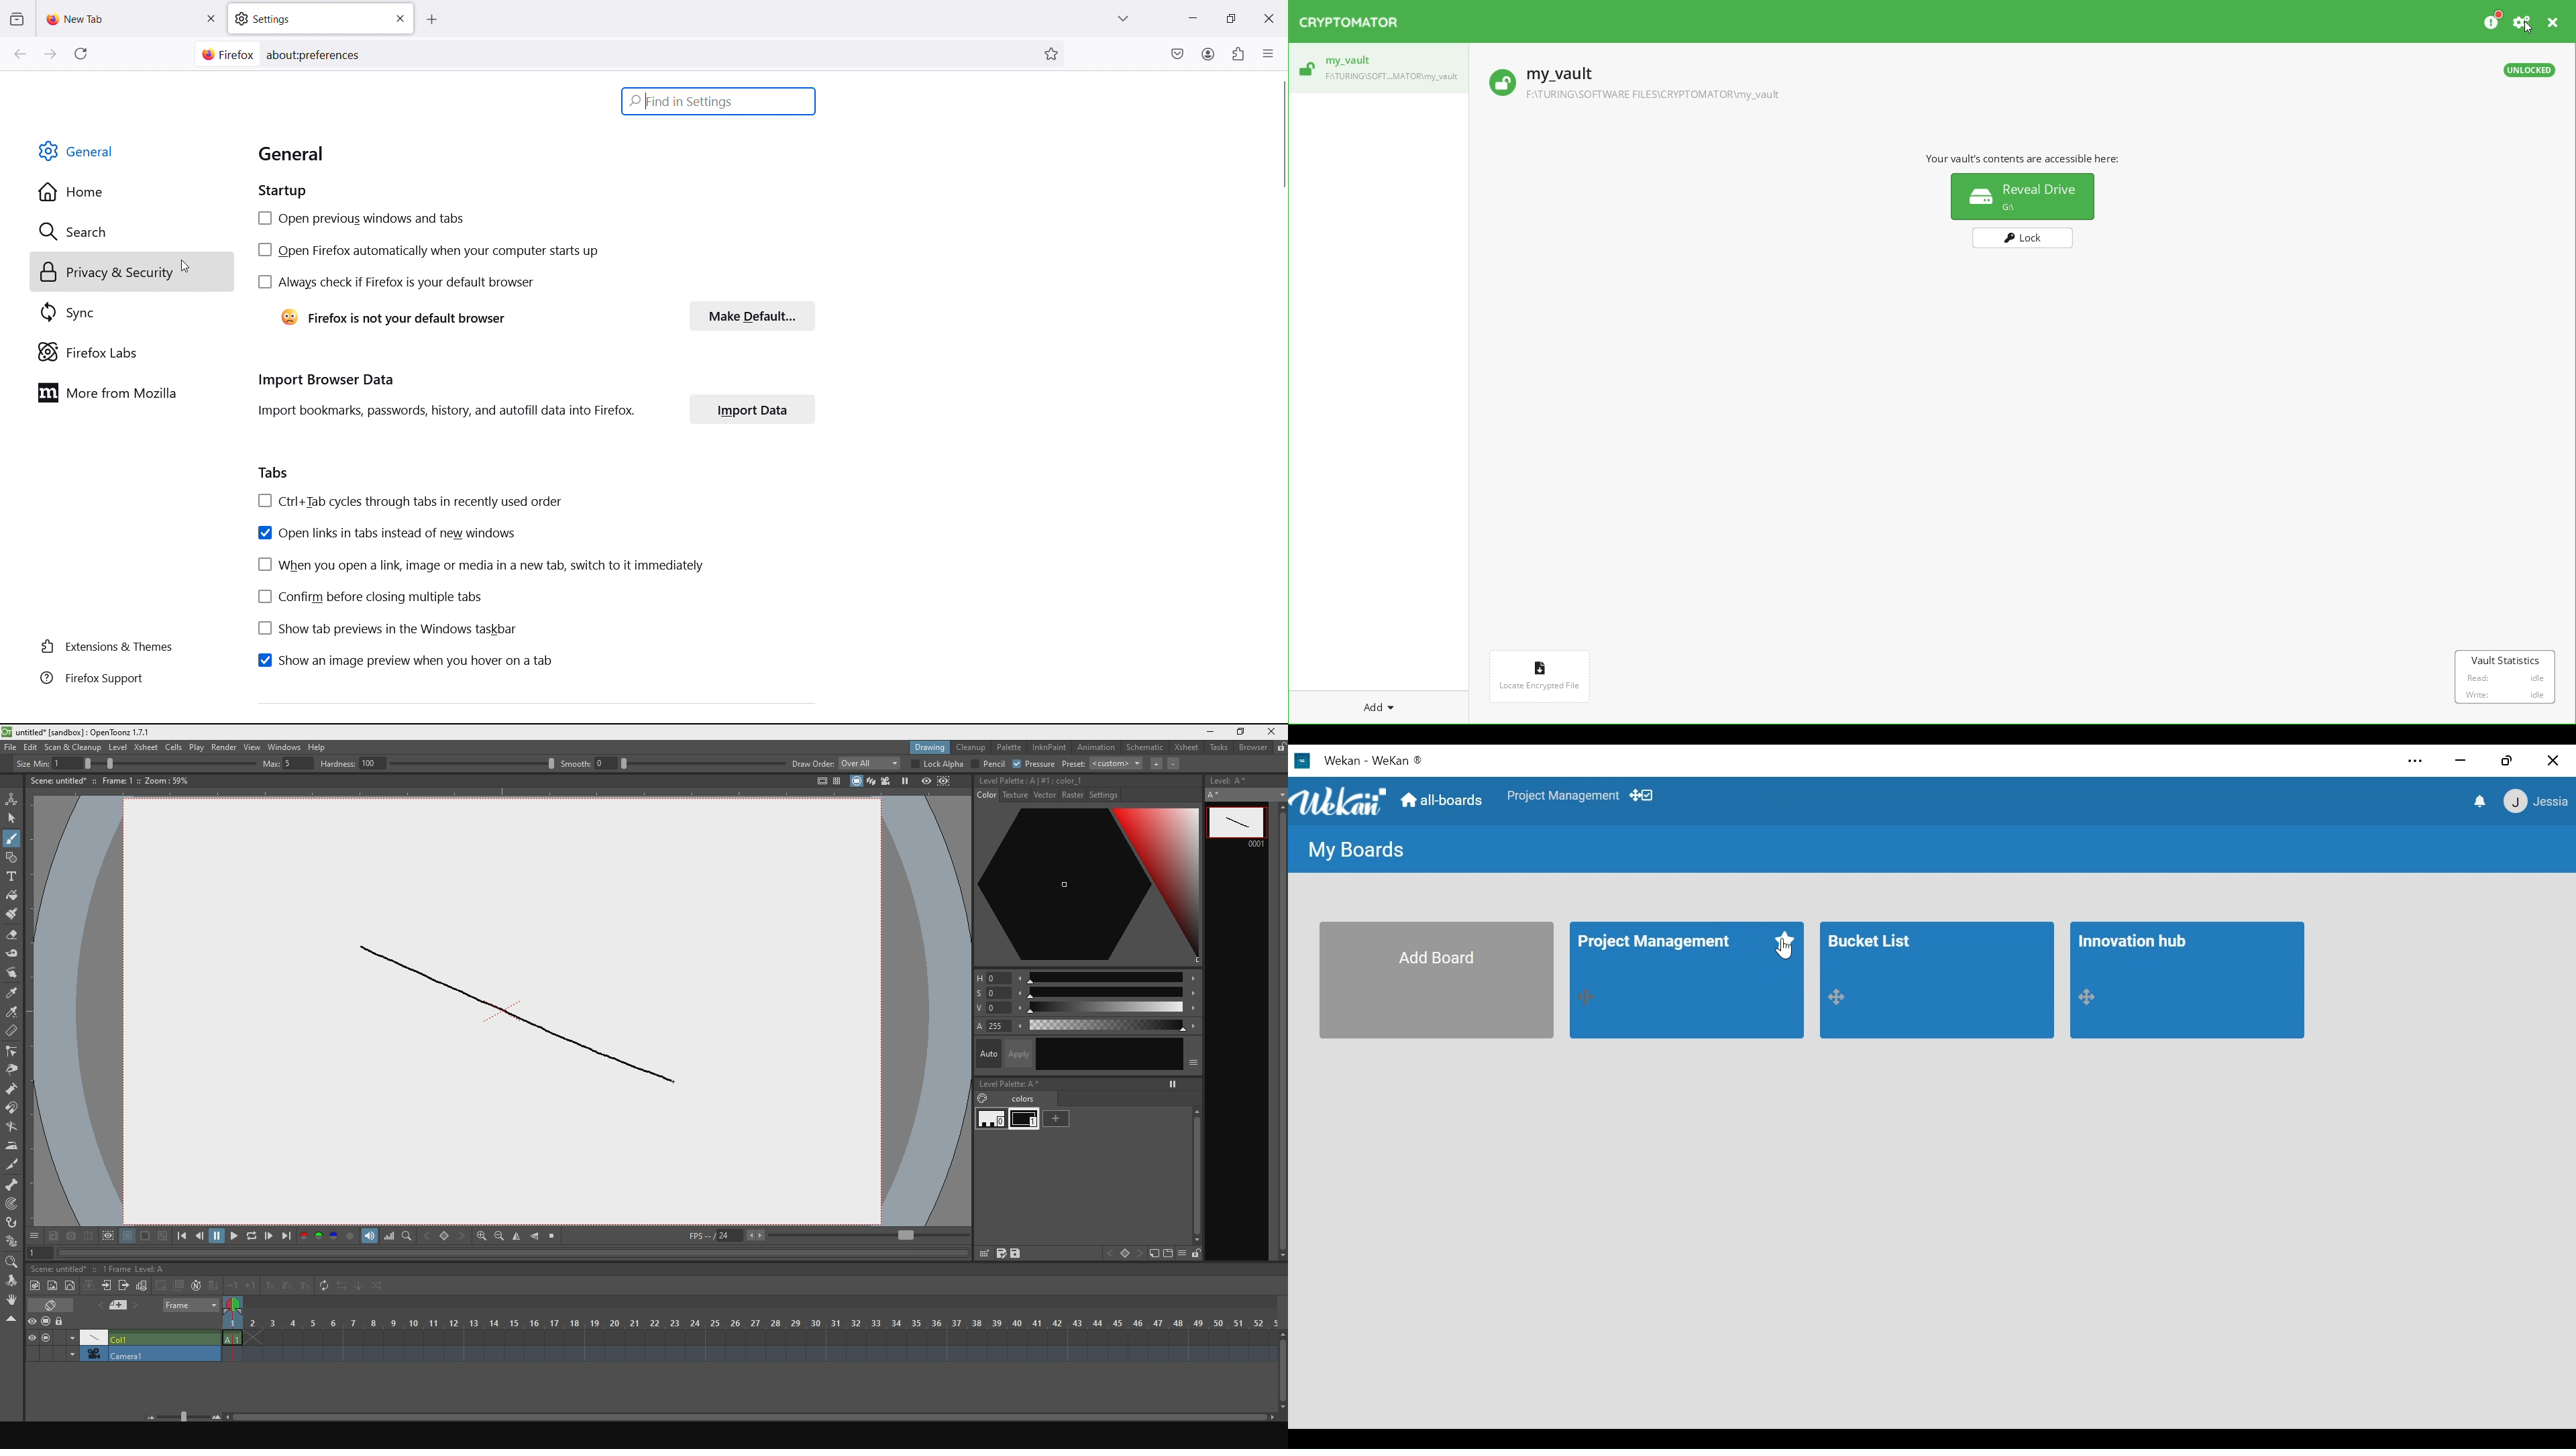 The width and height of the screenshot is (2576, 1456). Describe the element at coordinates (906, 782) in the screenshot. I see `pause` at that location.